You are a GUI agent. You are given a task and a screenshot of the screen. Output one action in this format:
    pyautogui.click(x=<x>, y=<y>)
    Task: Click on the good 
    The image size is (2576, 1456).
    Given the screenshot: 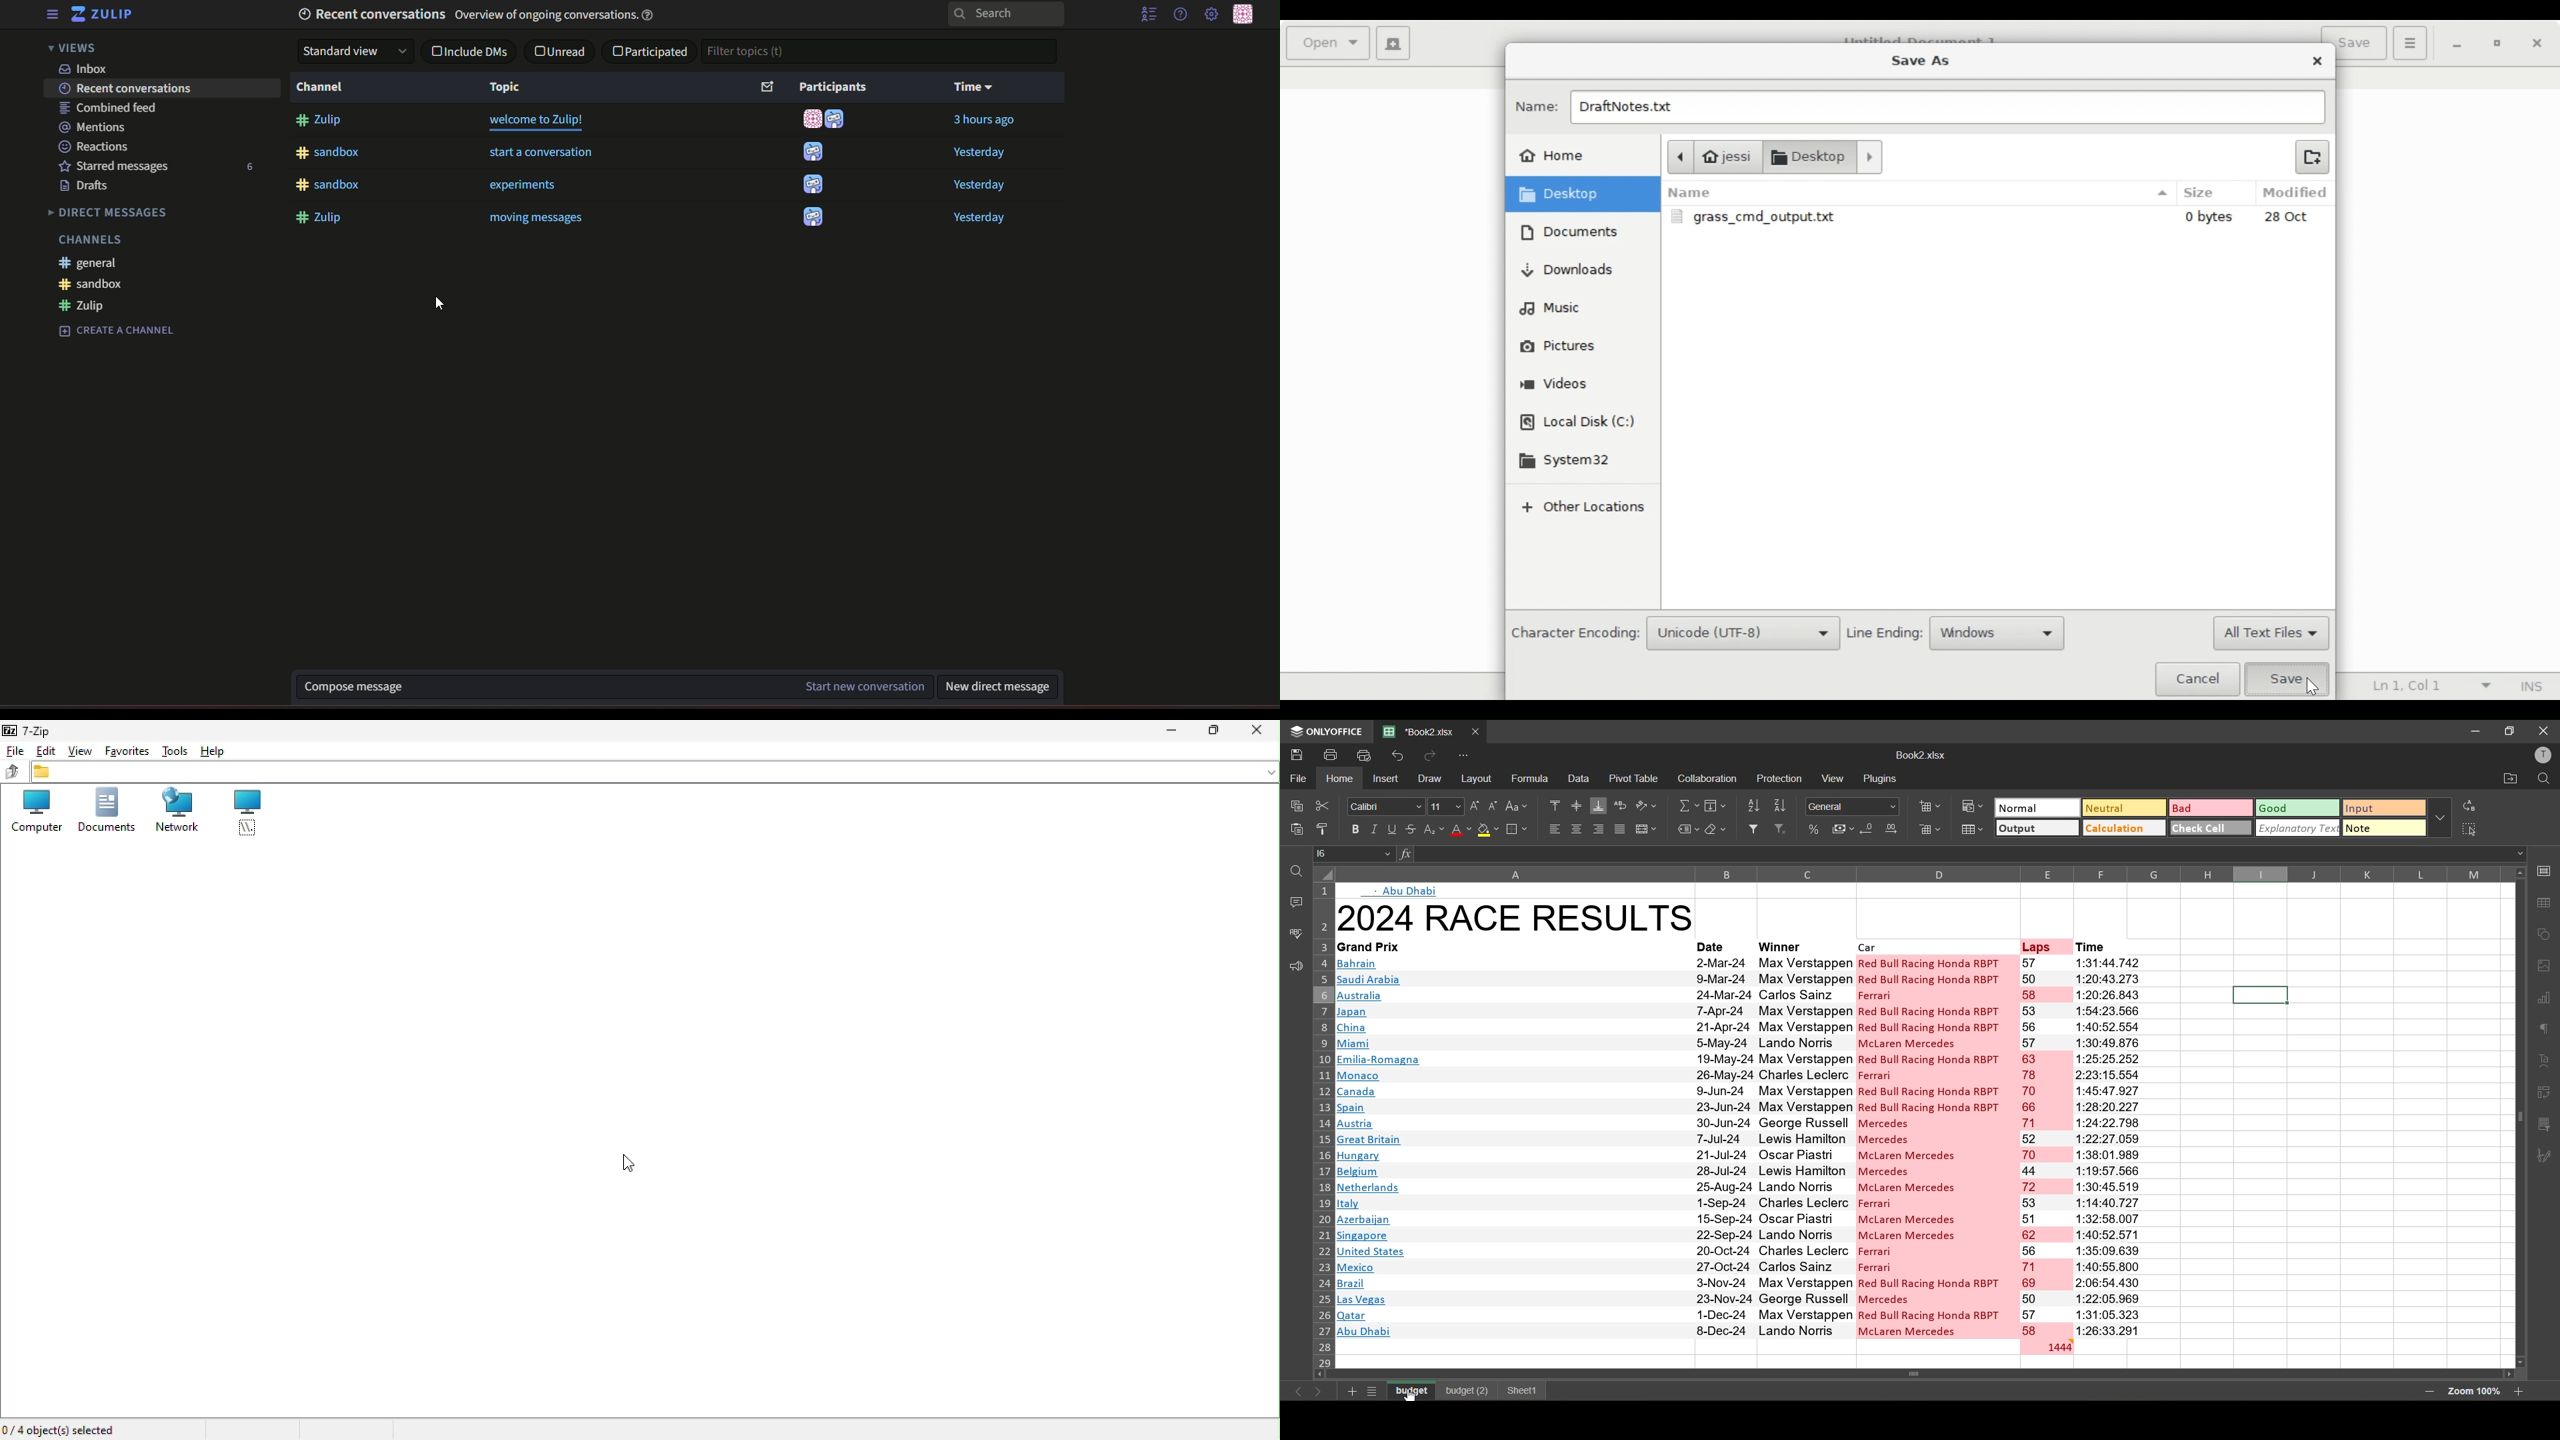 What is the action you would take?
    pyautogui.click(x=2299, y=809)
    